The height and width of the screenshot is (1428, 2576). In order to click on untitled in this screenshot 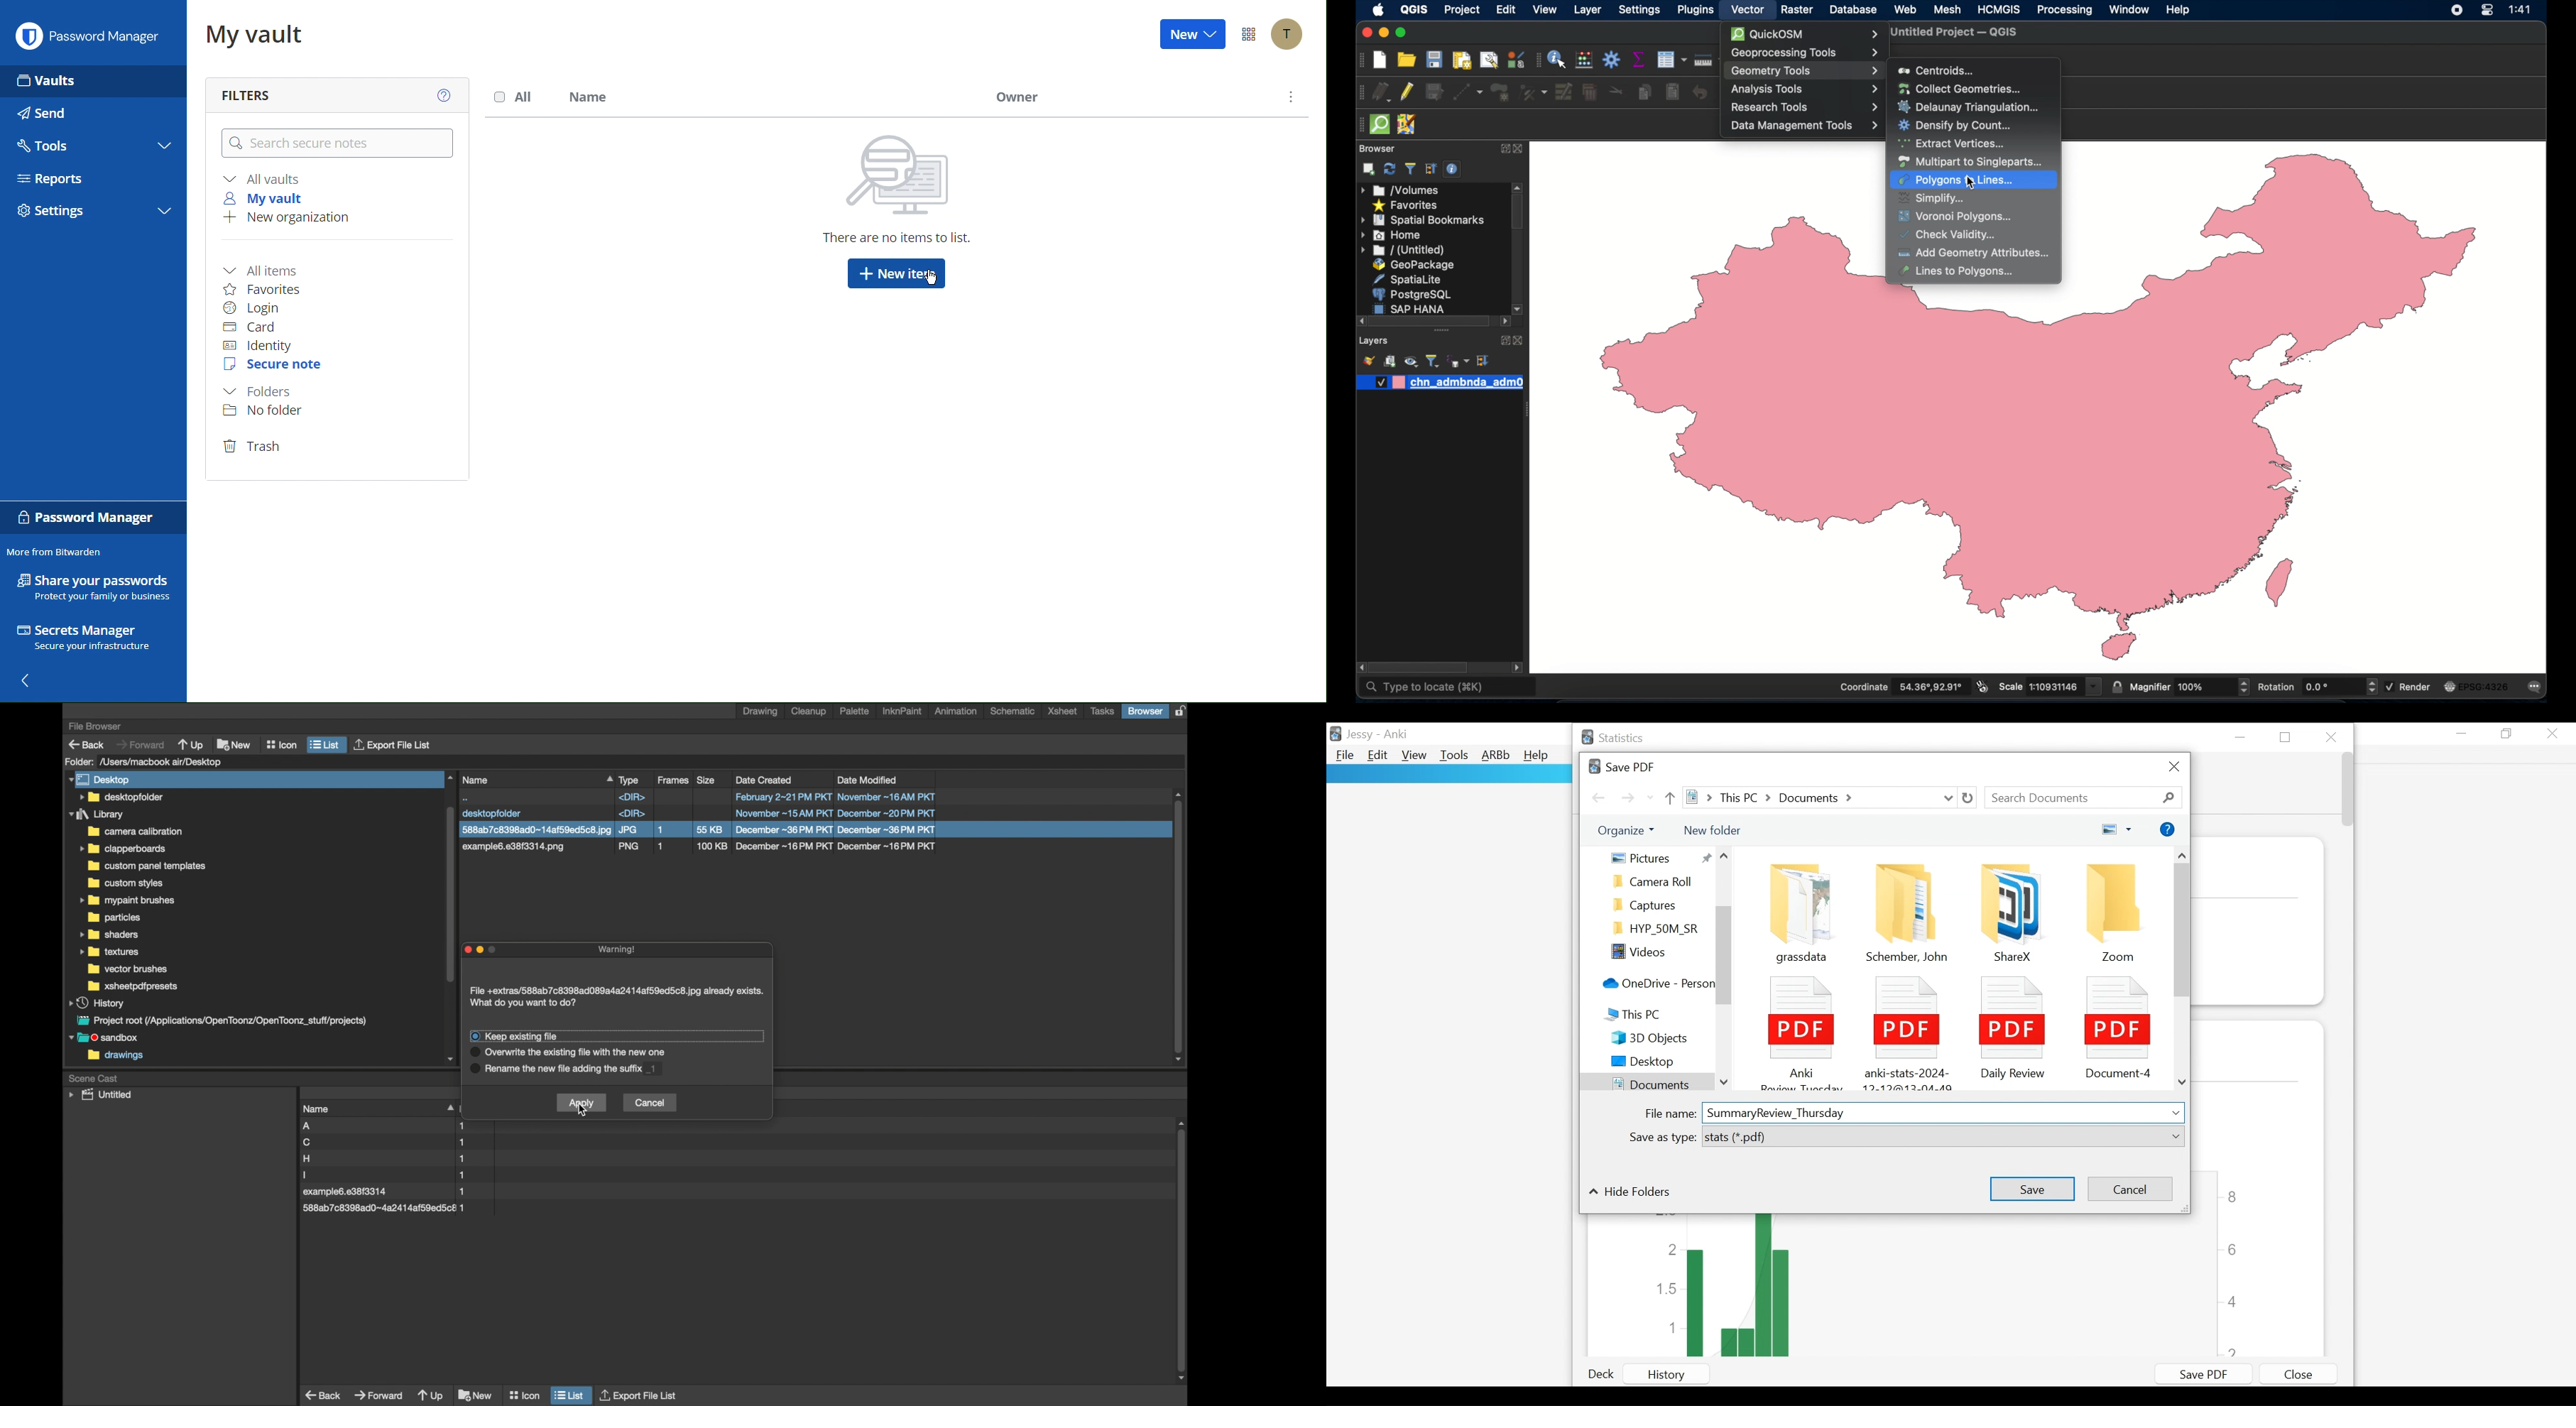, I will do `click(100, 1095)`.